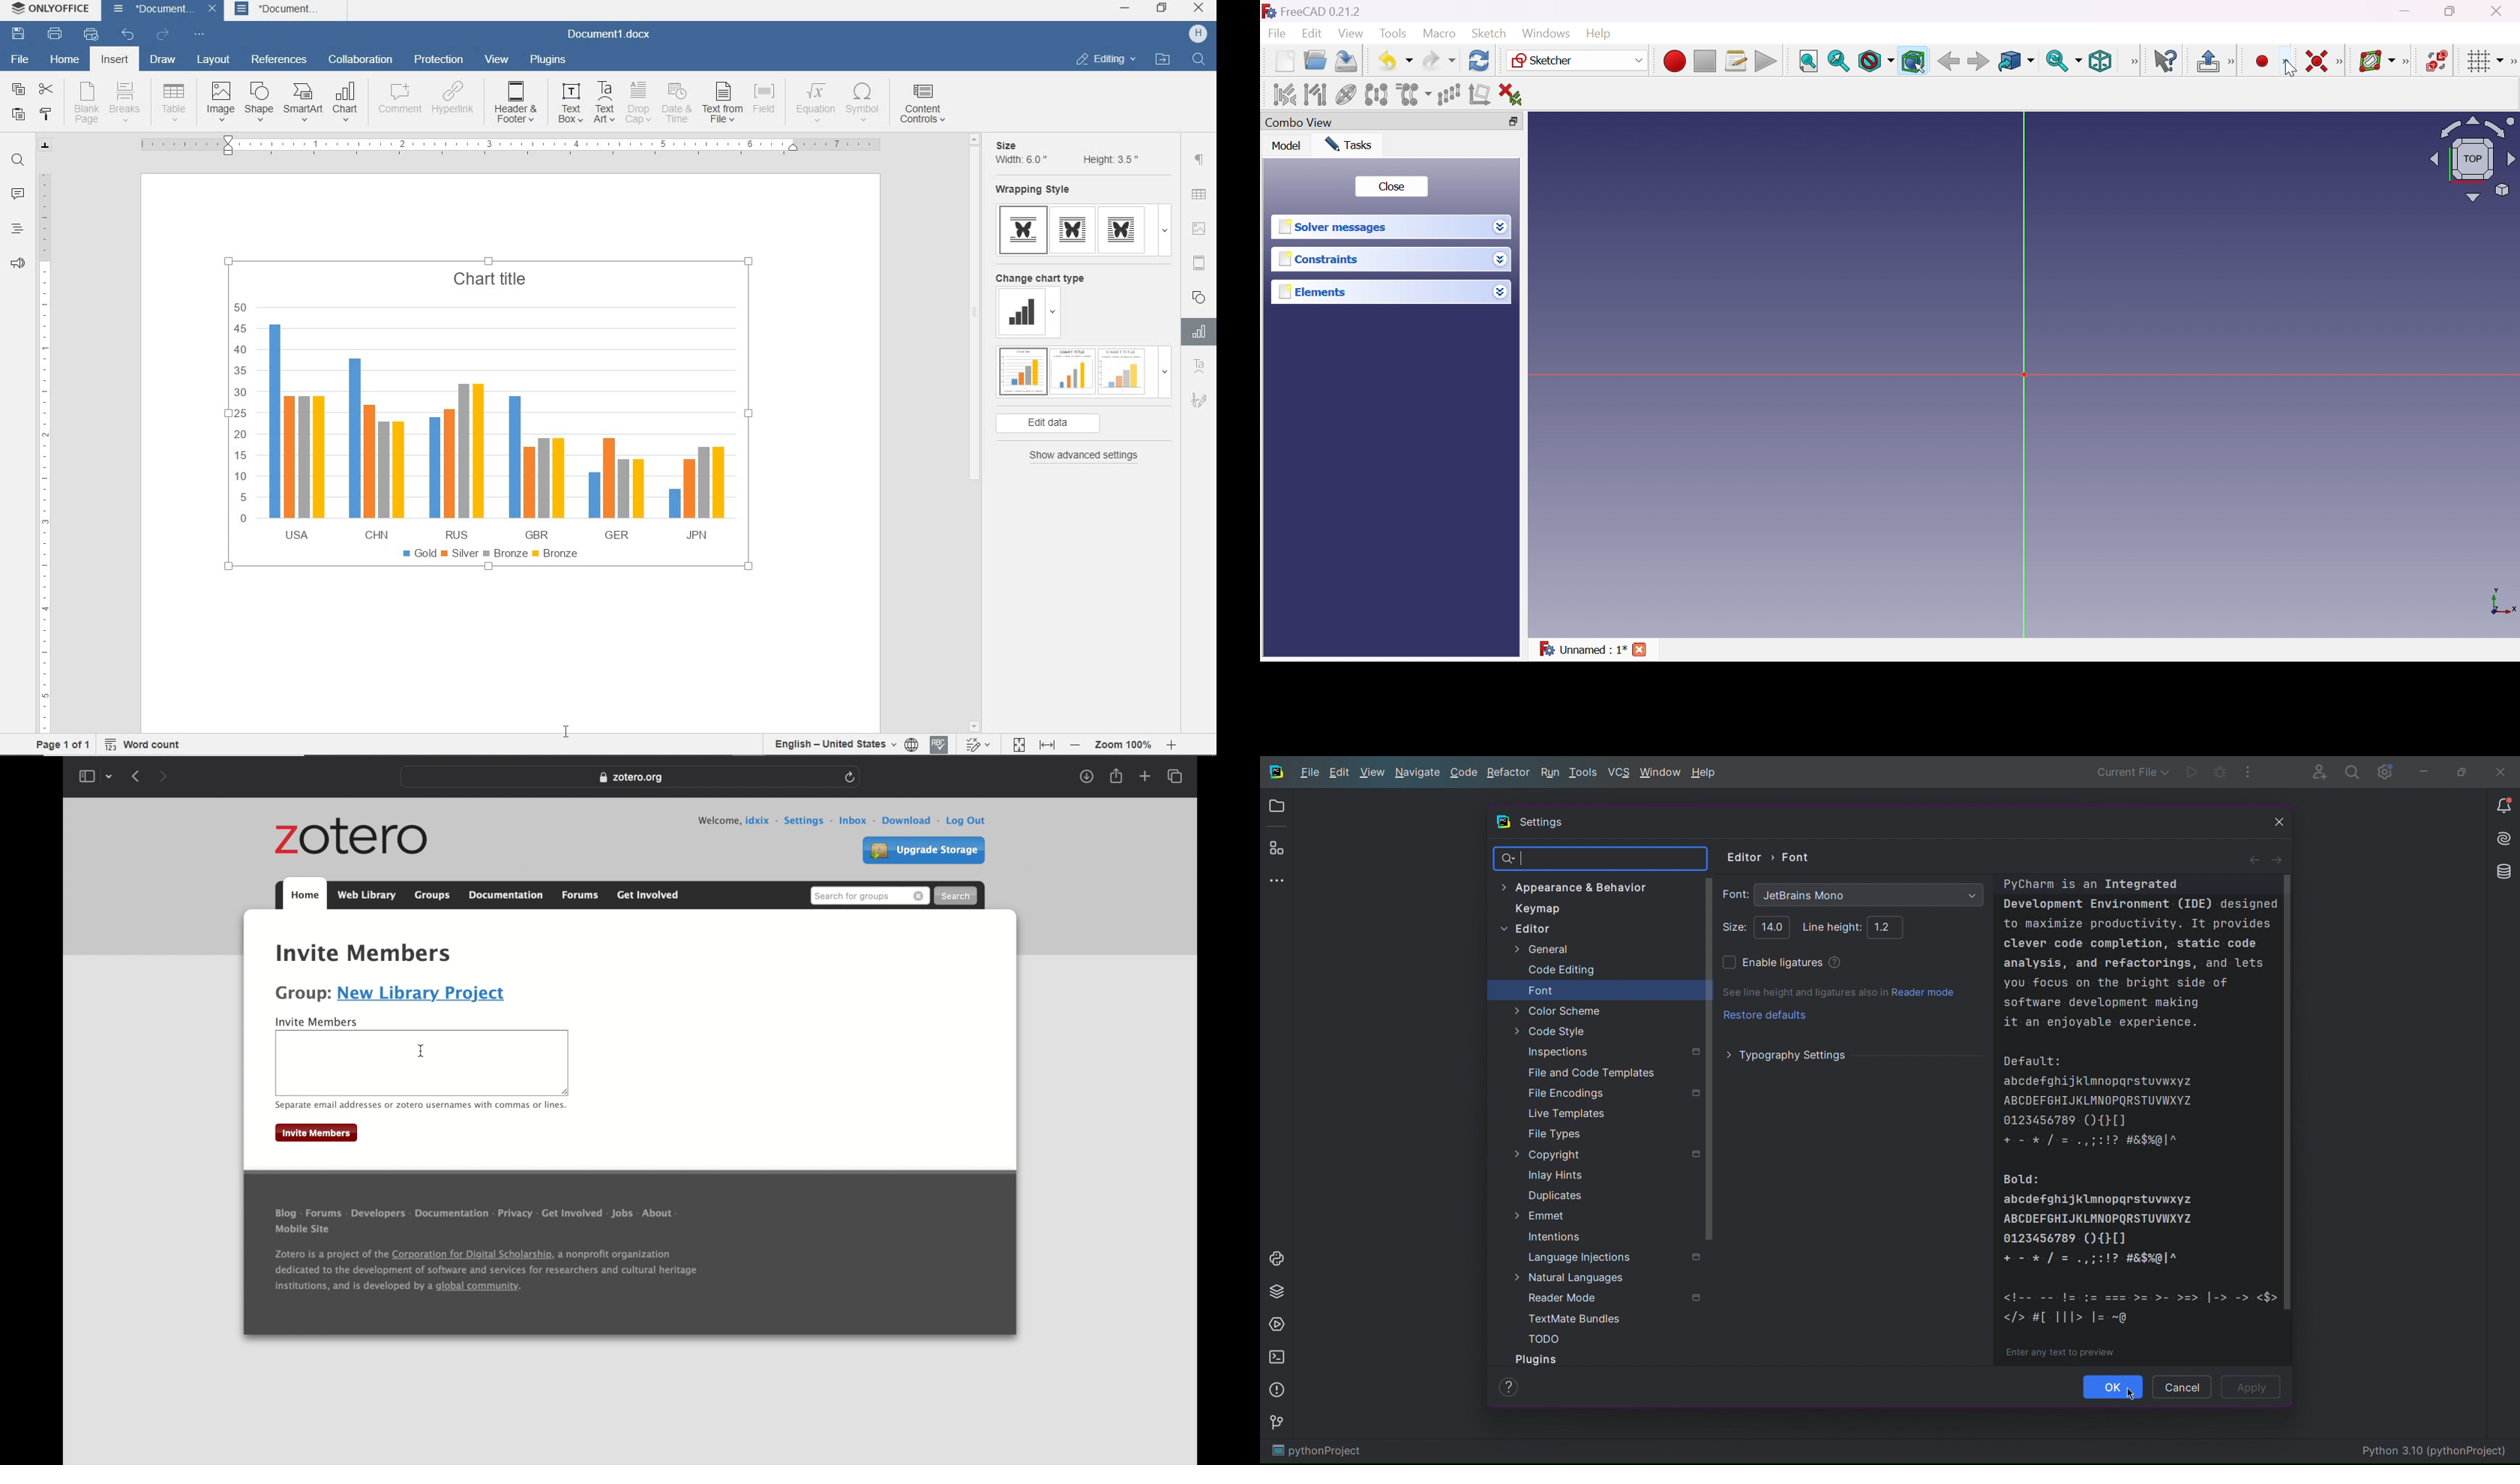  What do you see at coordinates (380, 1212) in the screenshot?
I see `developers` at bounding box center [380, 1212].